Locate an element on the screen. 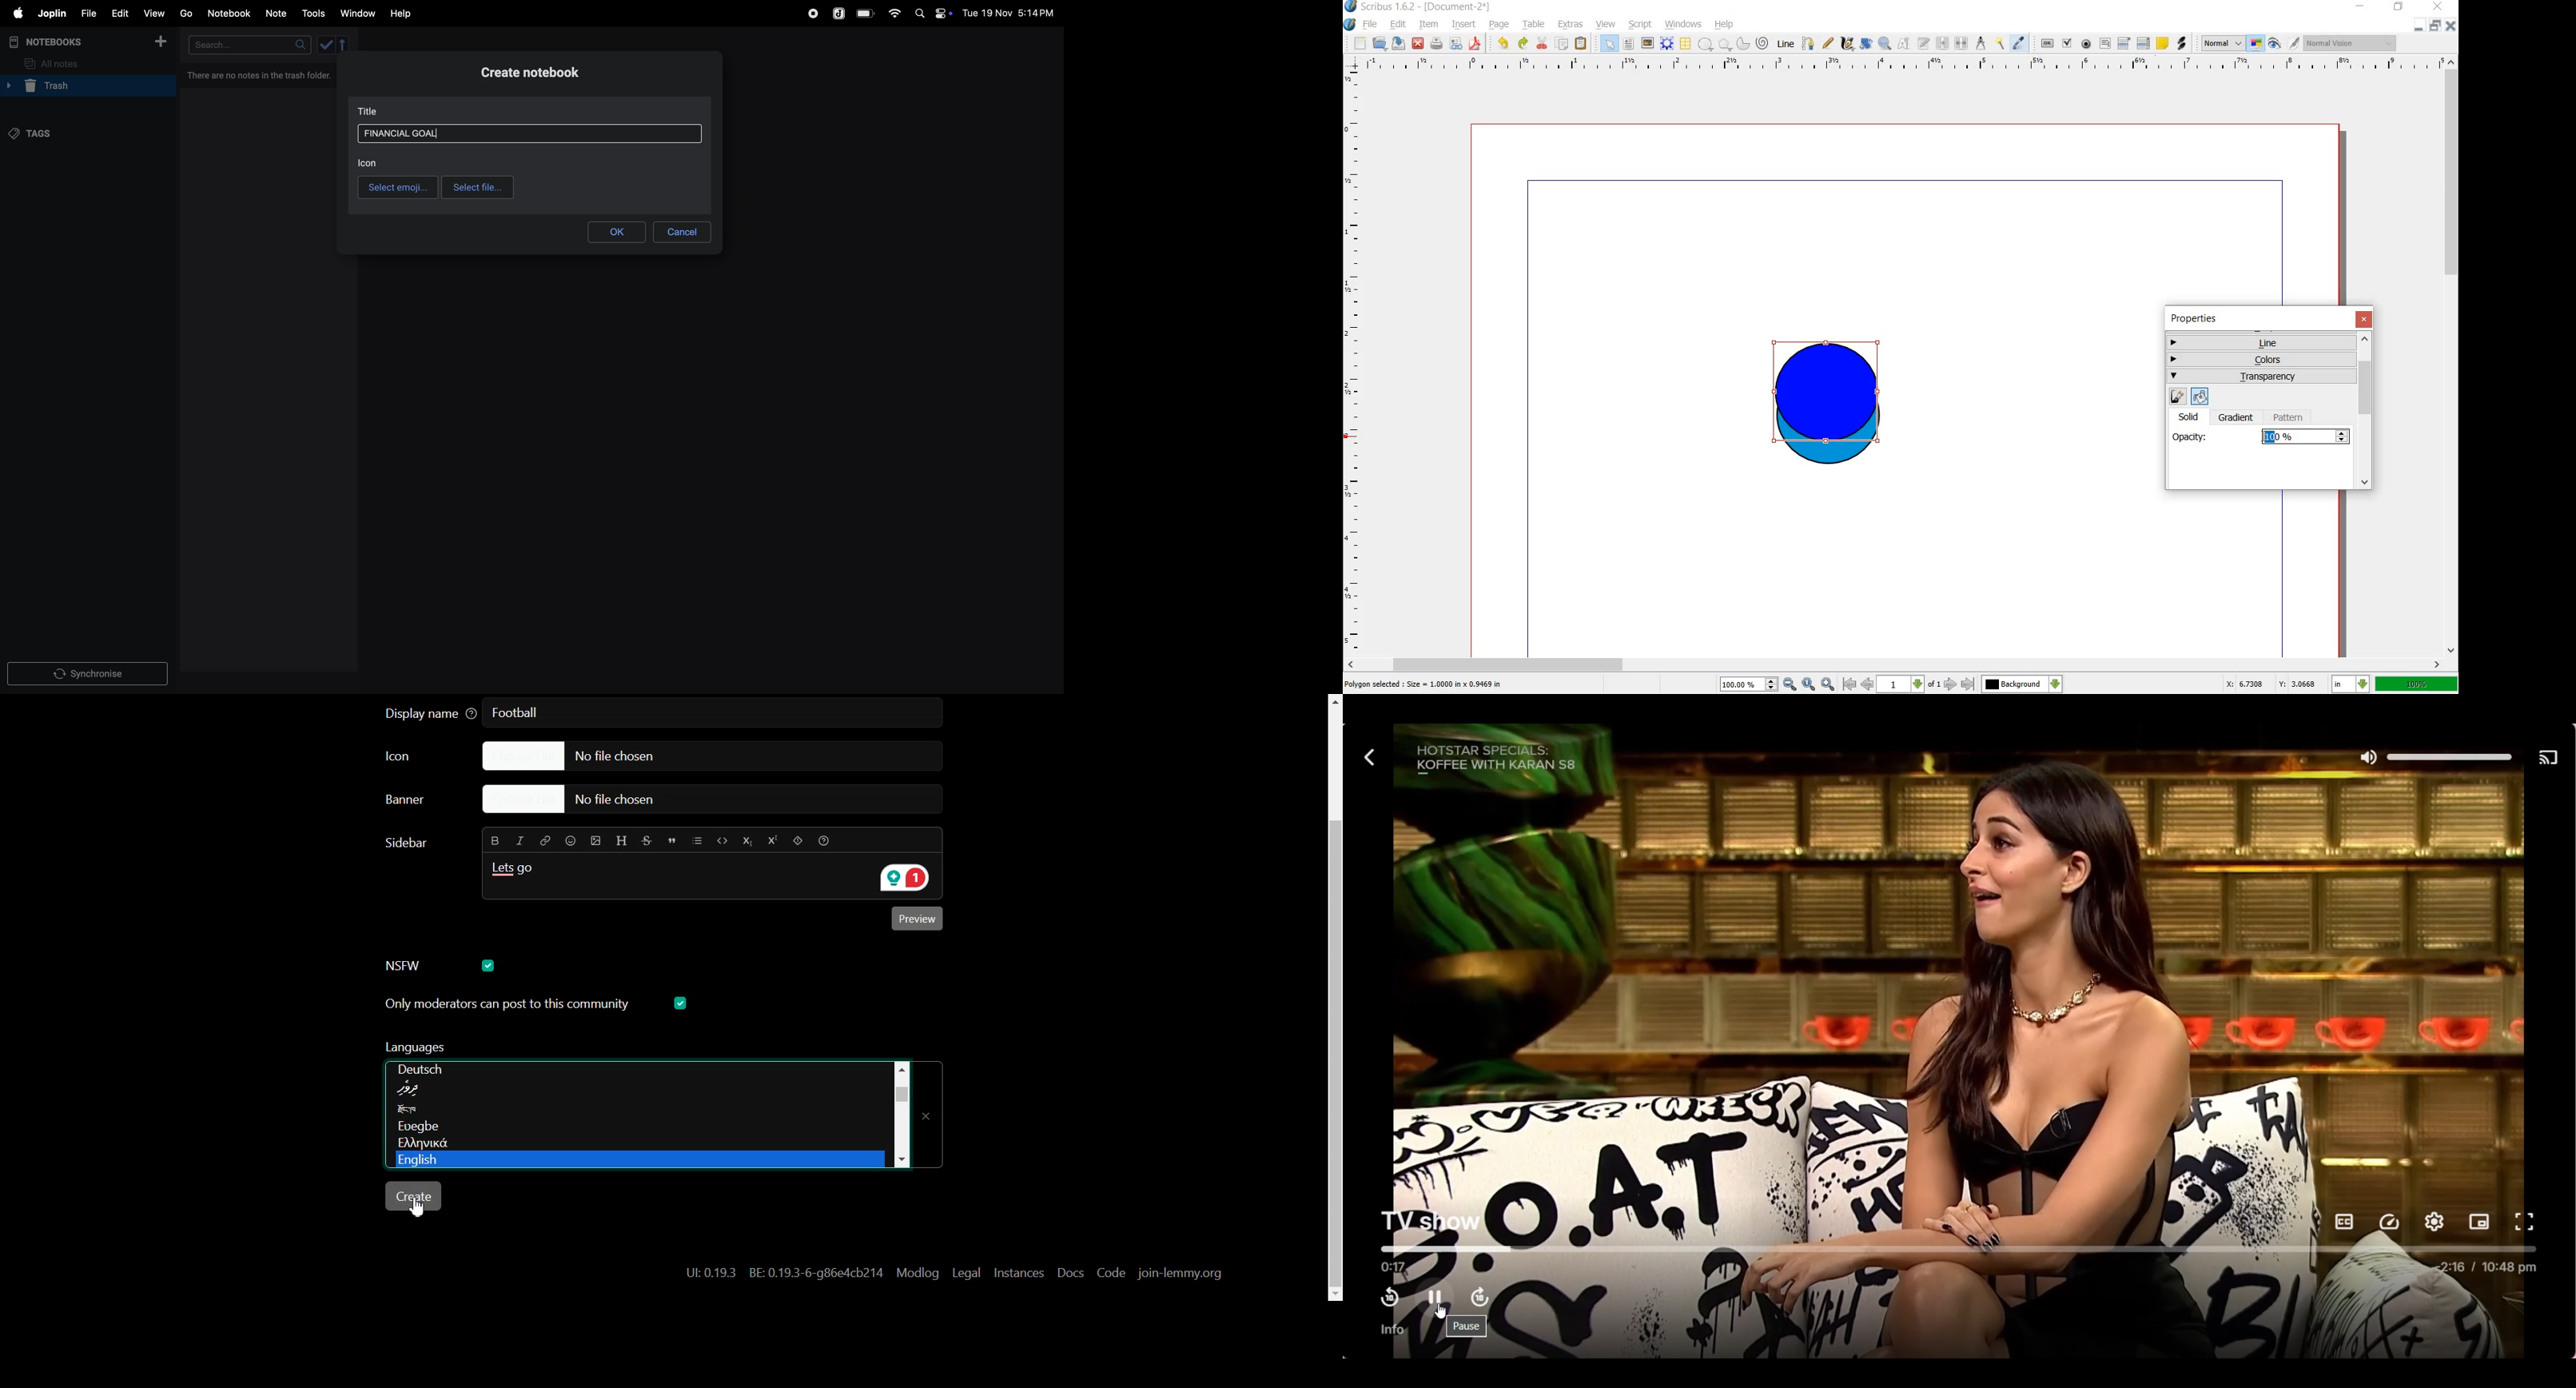 This screenshot has height=1400, width=2576. there are no notes in trash folder is located at coordinates (262, 76).